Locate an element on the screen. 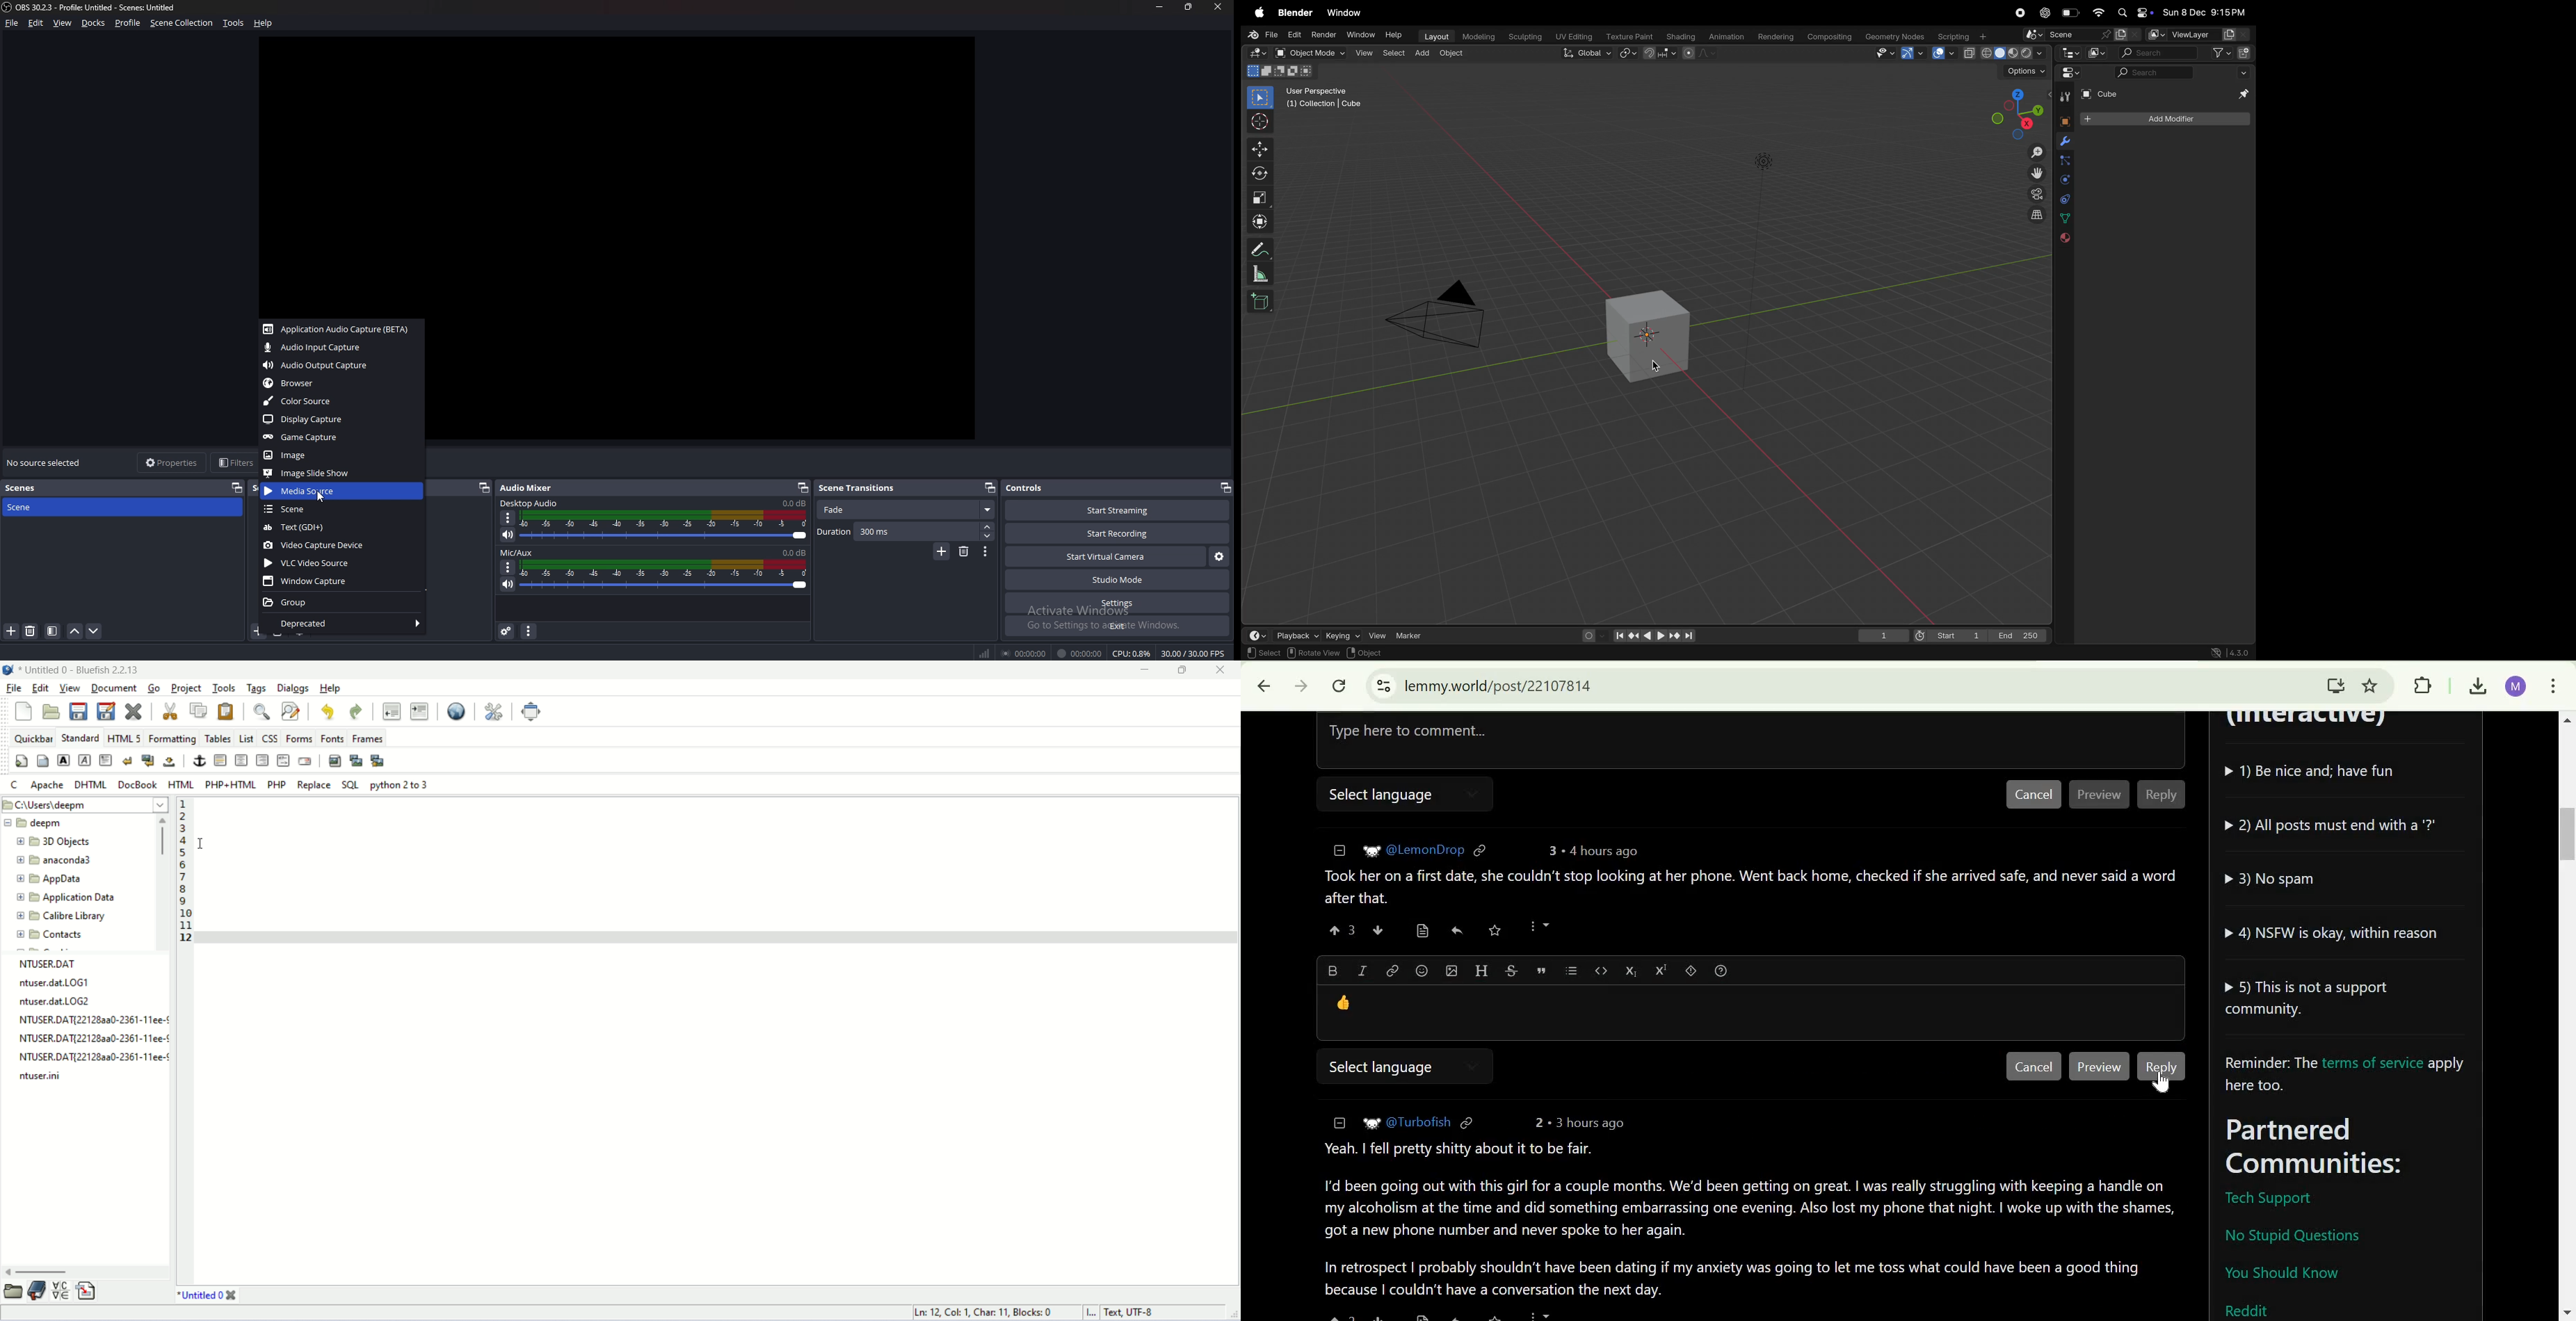  move the view is located at coordinates (2035, 172).